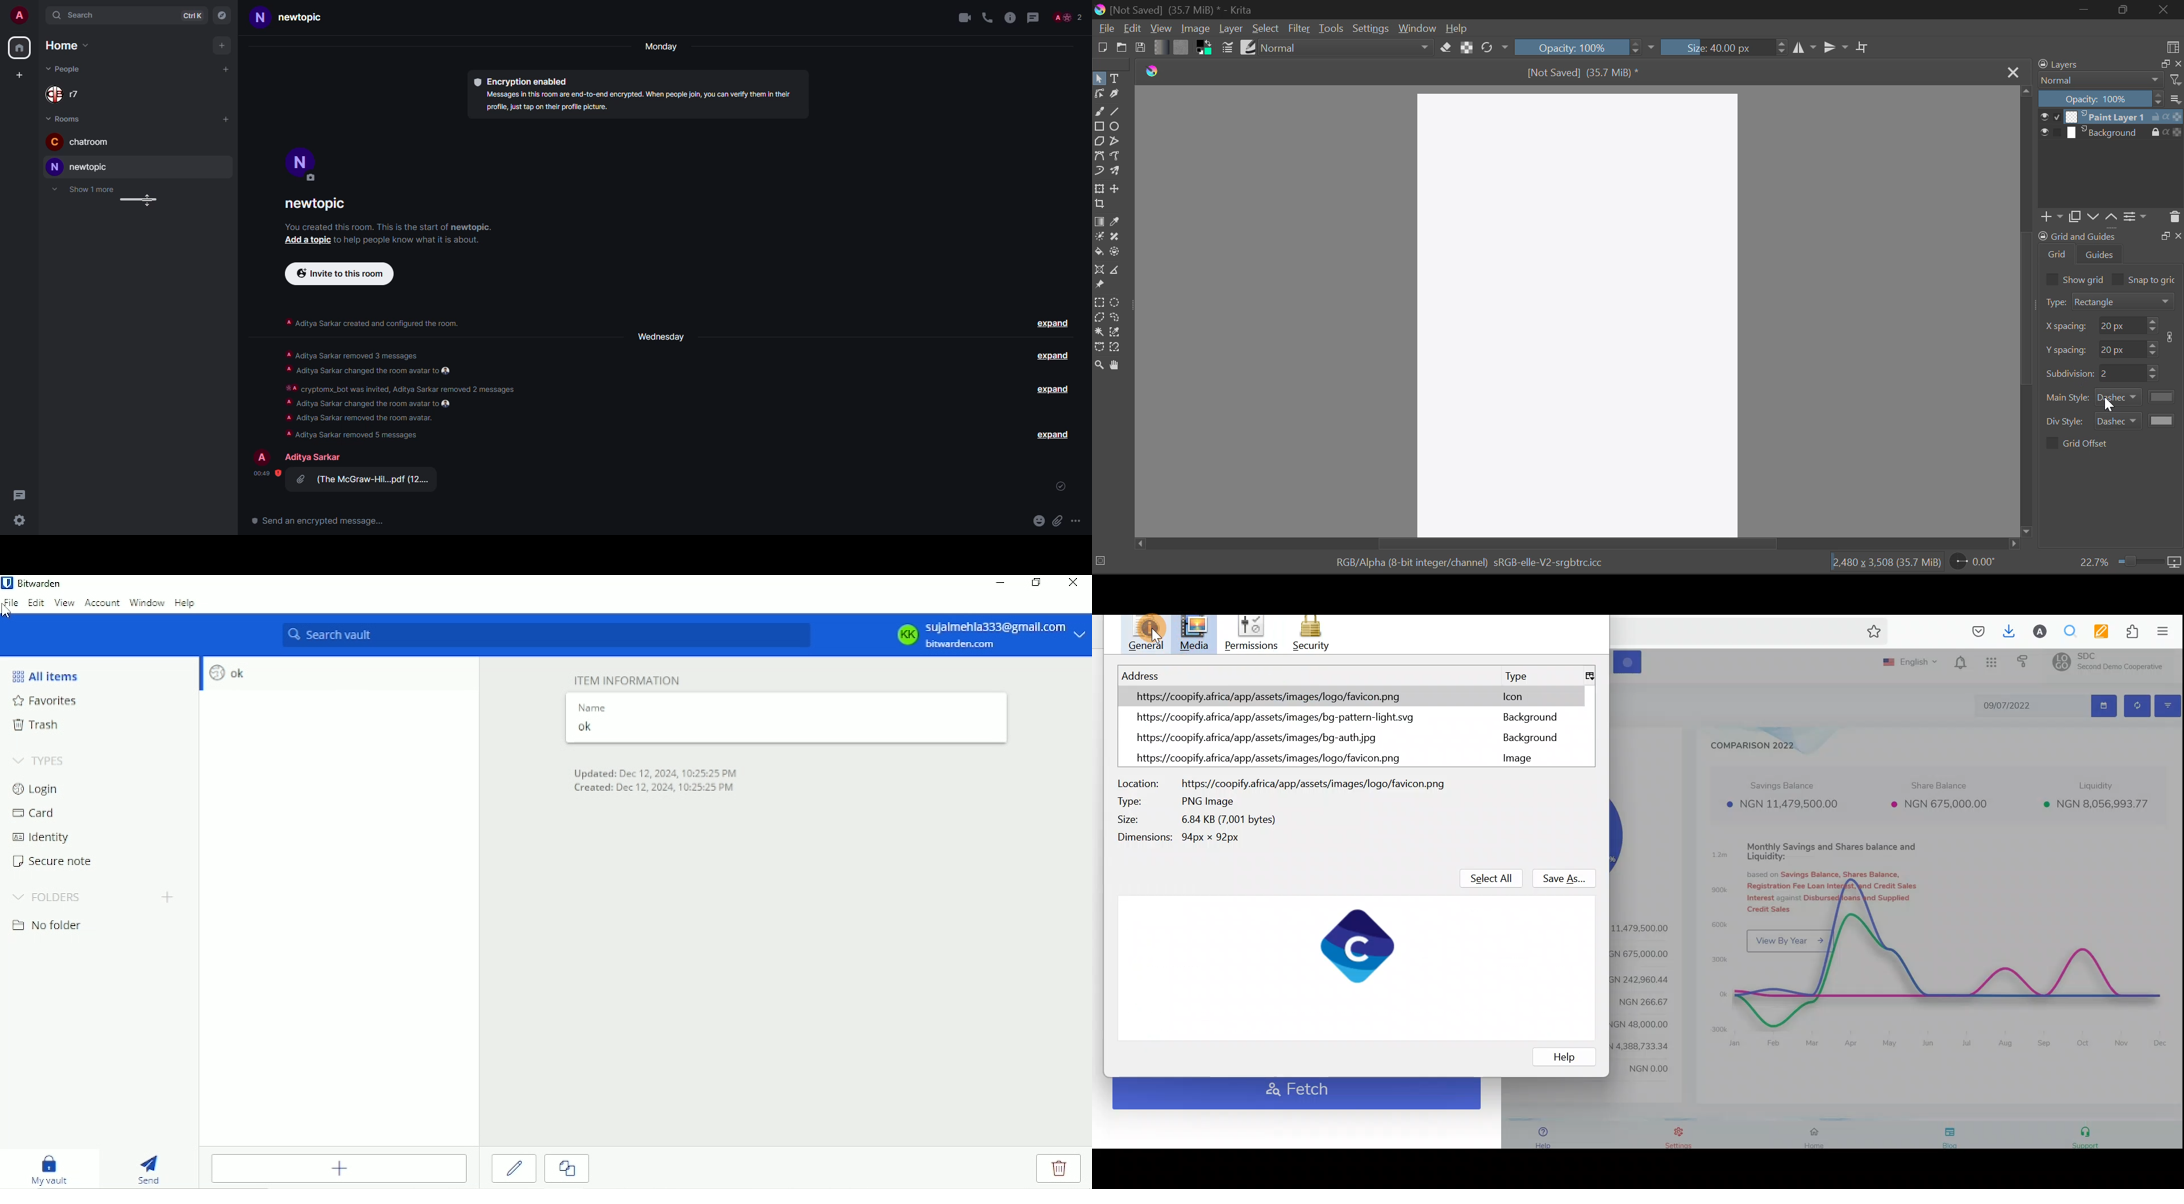  What do you see at coordinates (1161, 28) in the screenshot?
I see `View` at bounding box center [1161, 28].